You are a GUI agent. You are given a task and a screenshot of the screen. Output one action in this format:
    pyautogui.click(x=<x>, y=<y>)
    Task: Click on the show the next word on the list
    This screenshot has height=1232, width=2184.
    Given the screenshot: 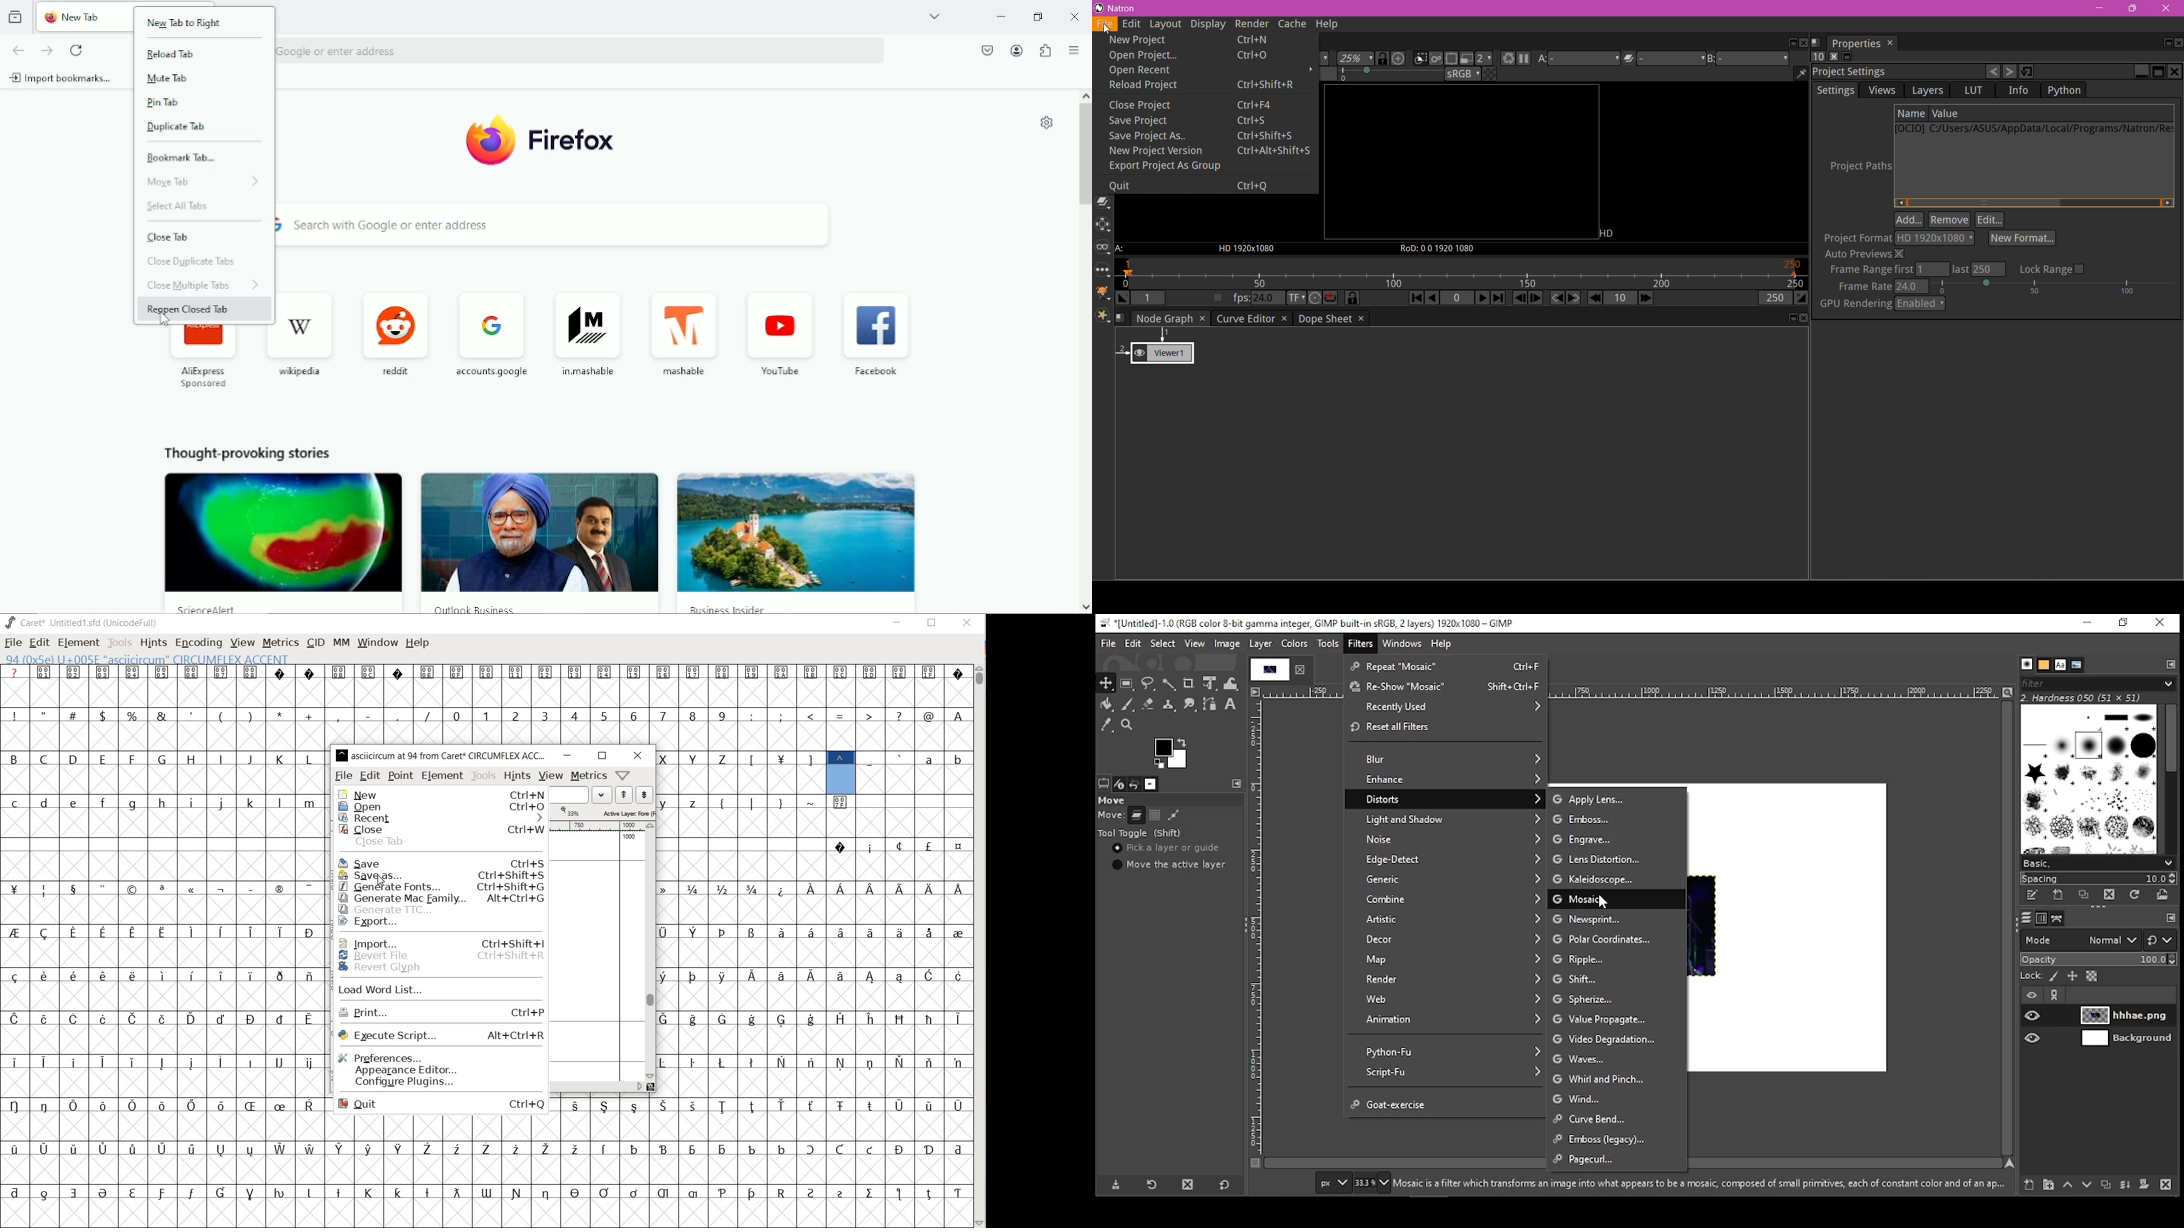 What is the action you would take?
    pyautogui.click(x=624, y=796)
    